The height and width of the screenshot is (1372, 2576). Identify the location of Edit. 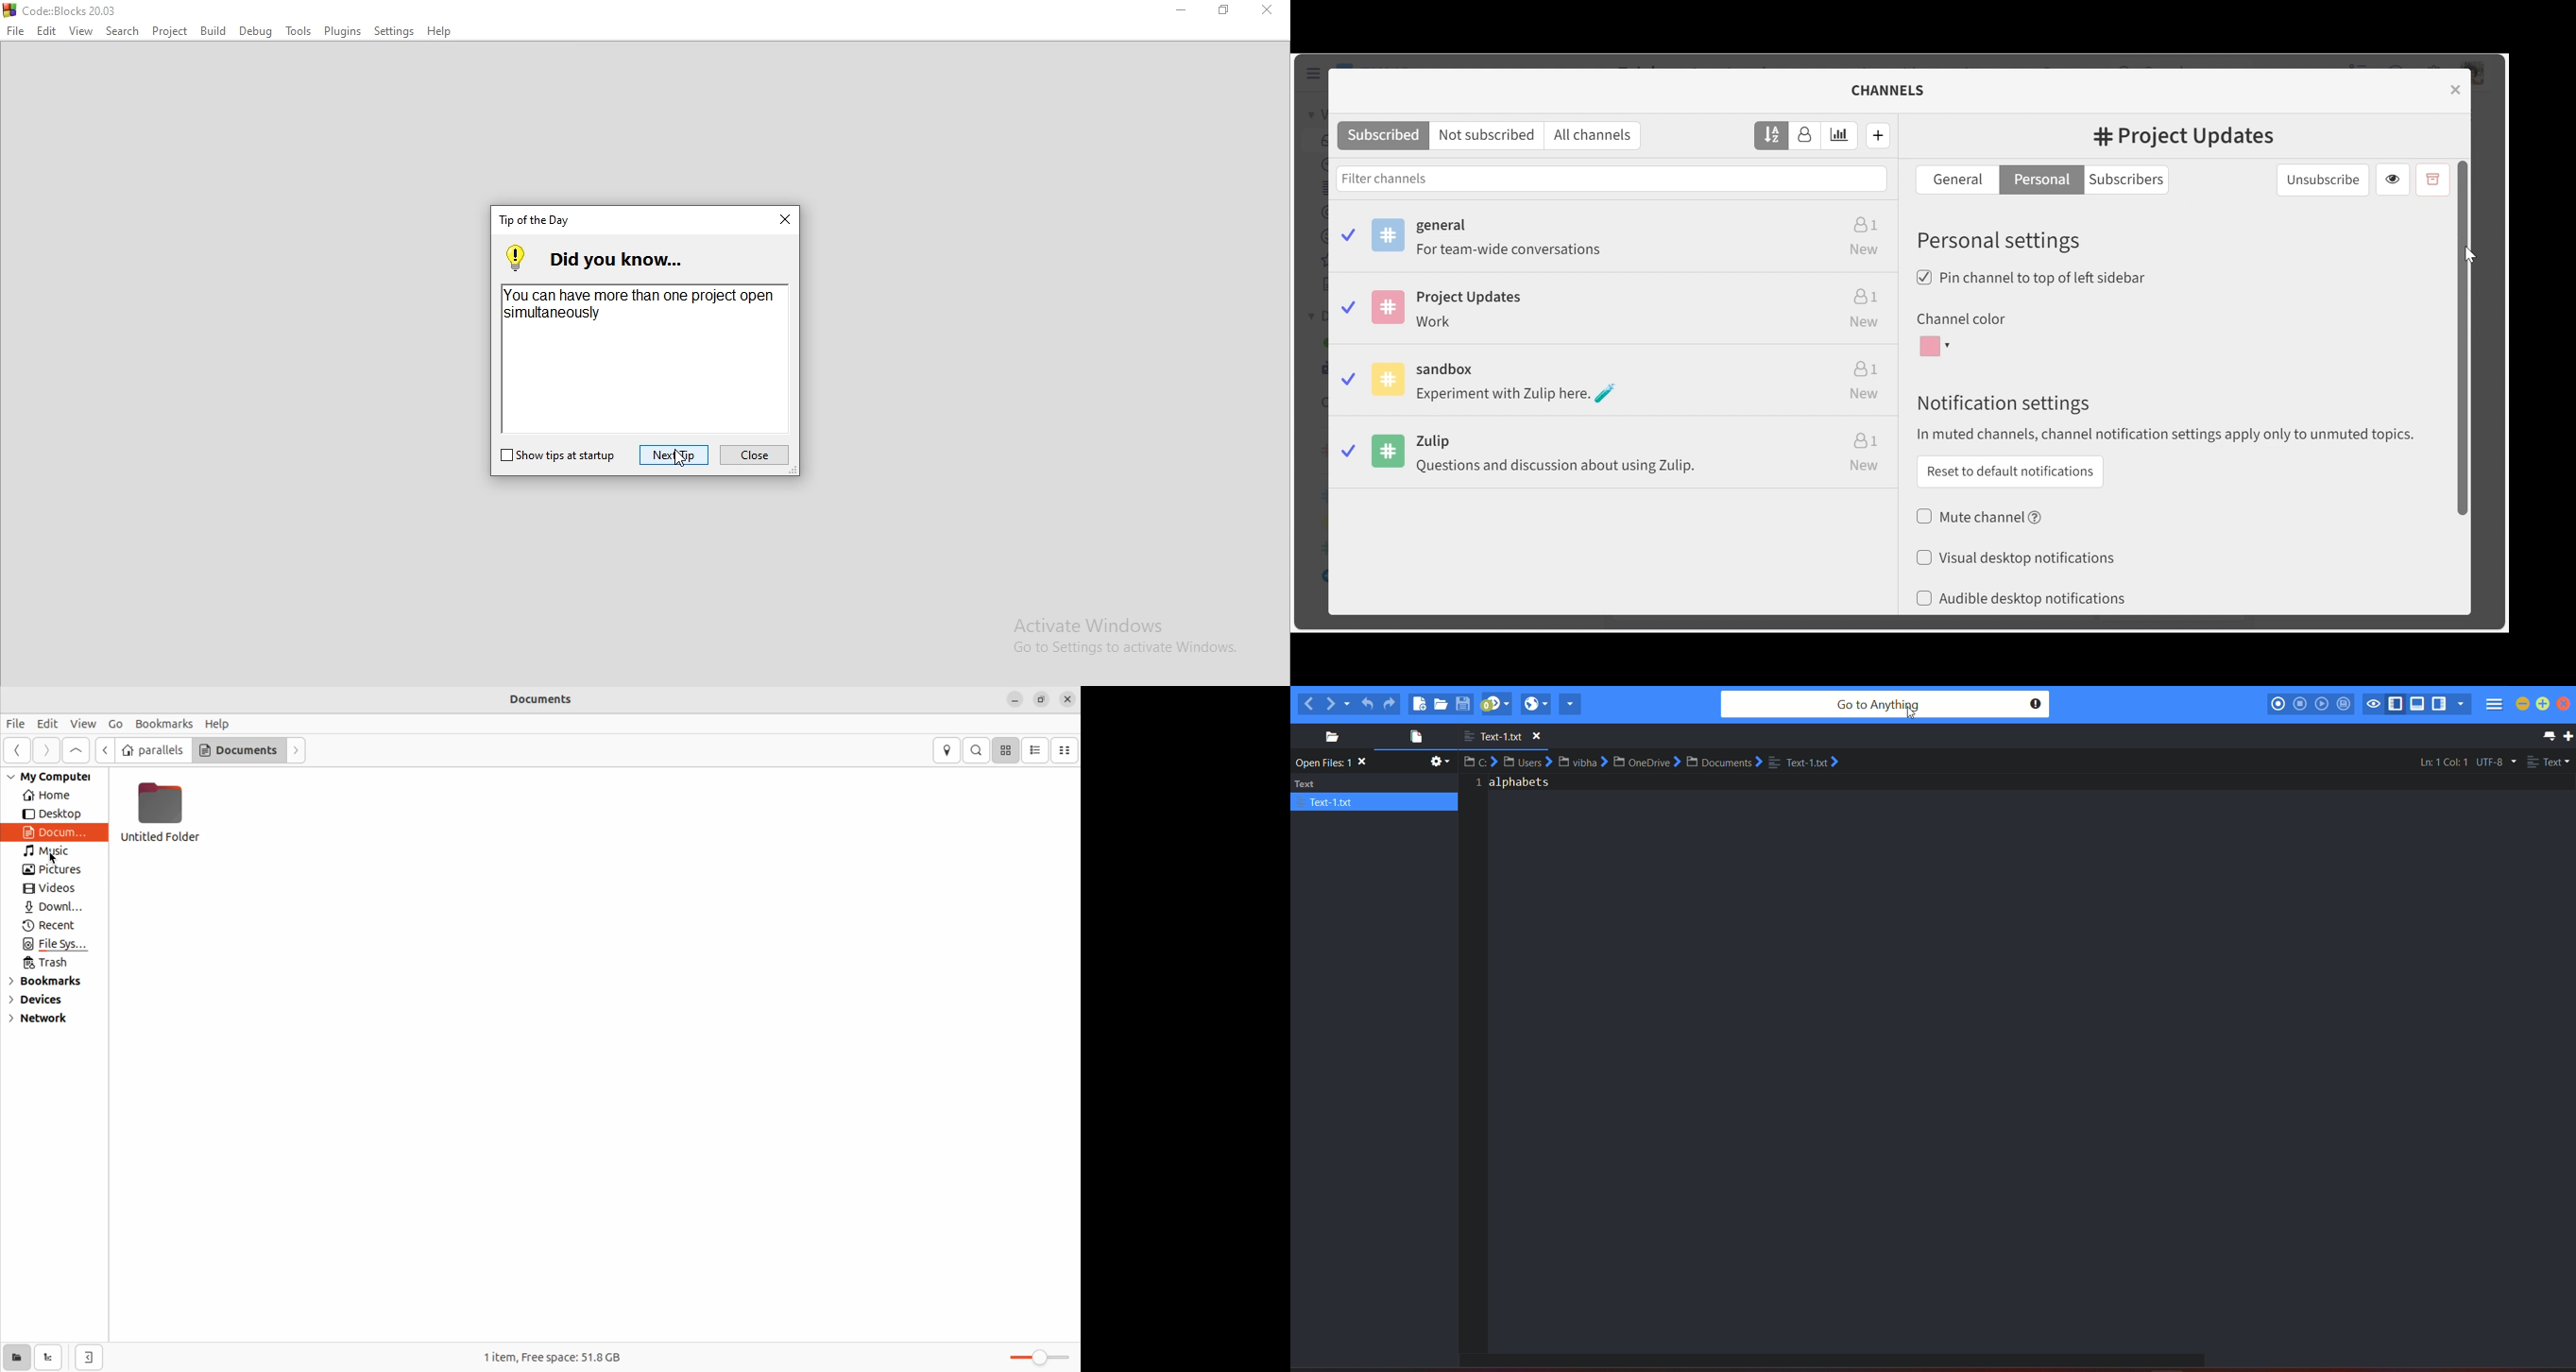
(46, 723).